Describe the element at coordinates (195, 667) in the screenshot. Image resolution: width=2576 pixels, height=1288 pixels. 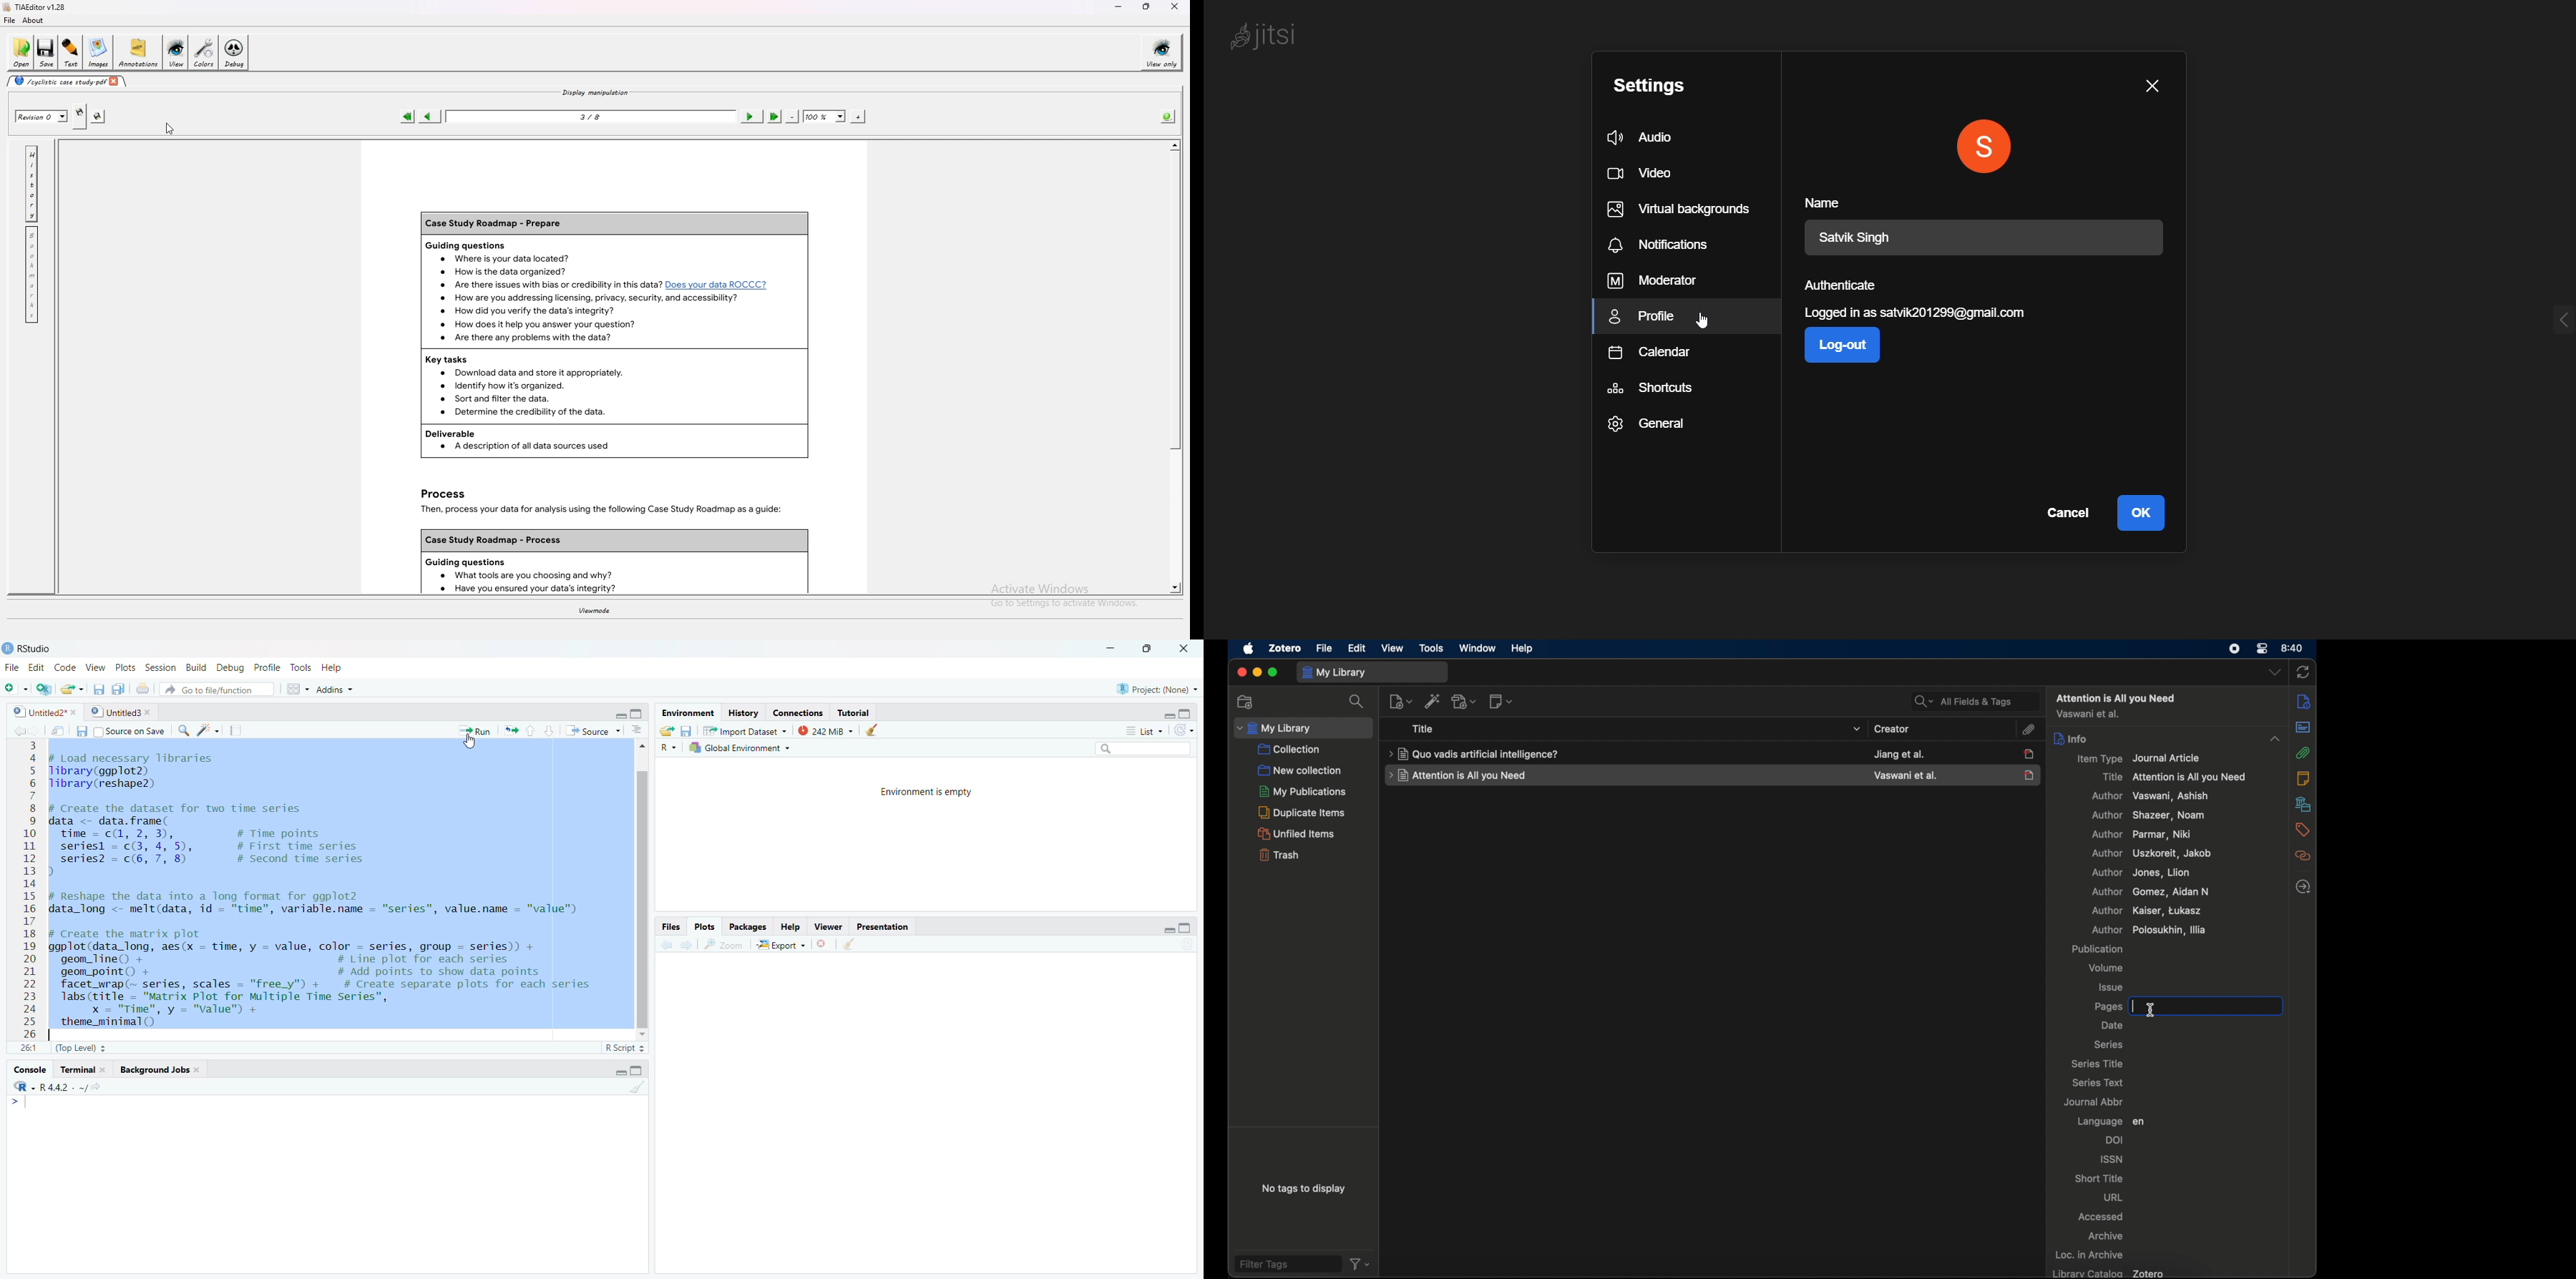
I see `Build` at that location.